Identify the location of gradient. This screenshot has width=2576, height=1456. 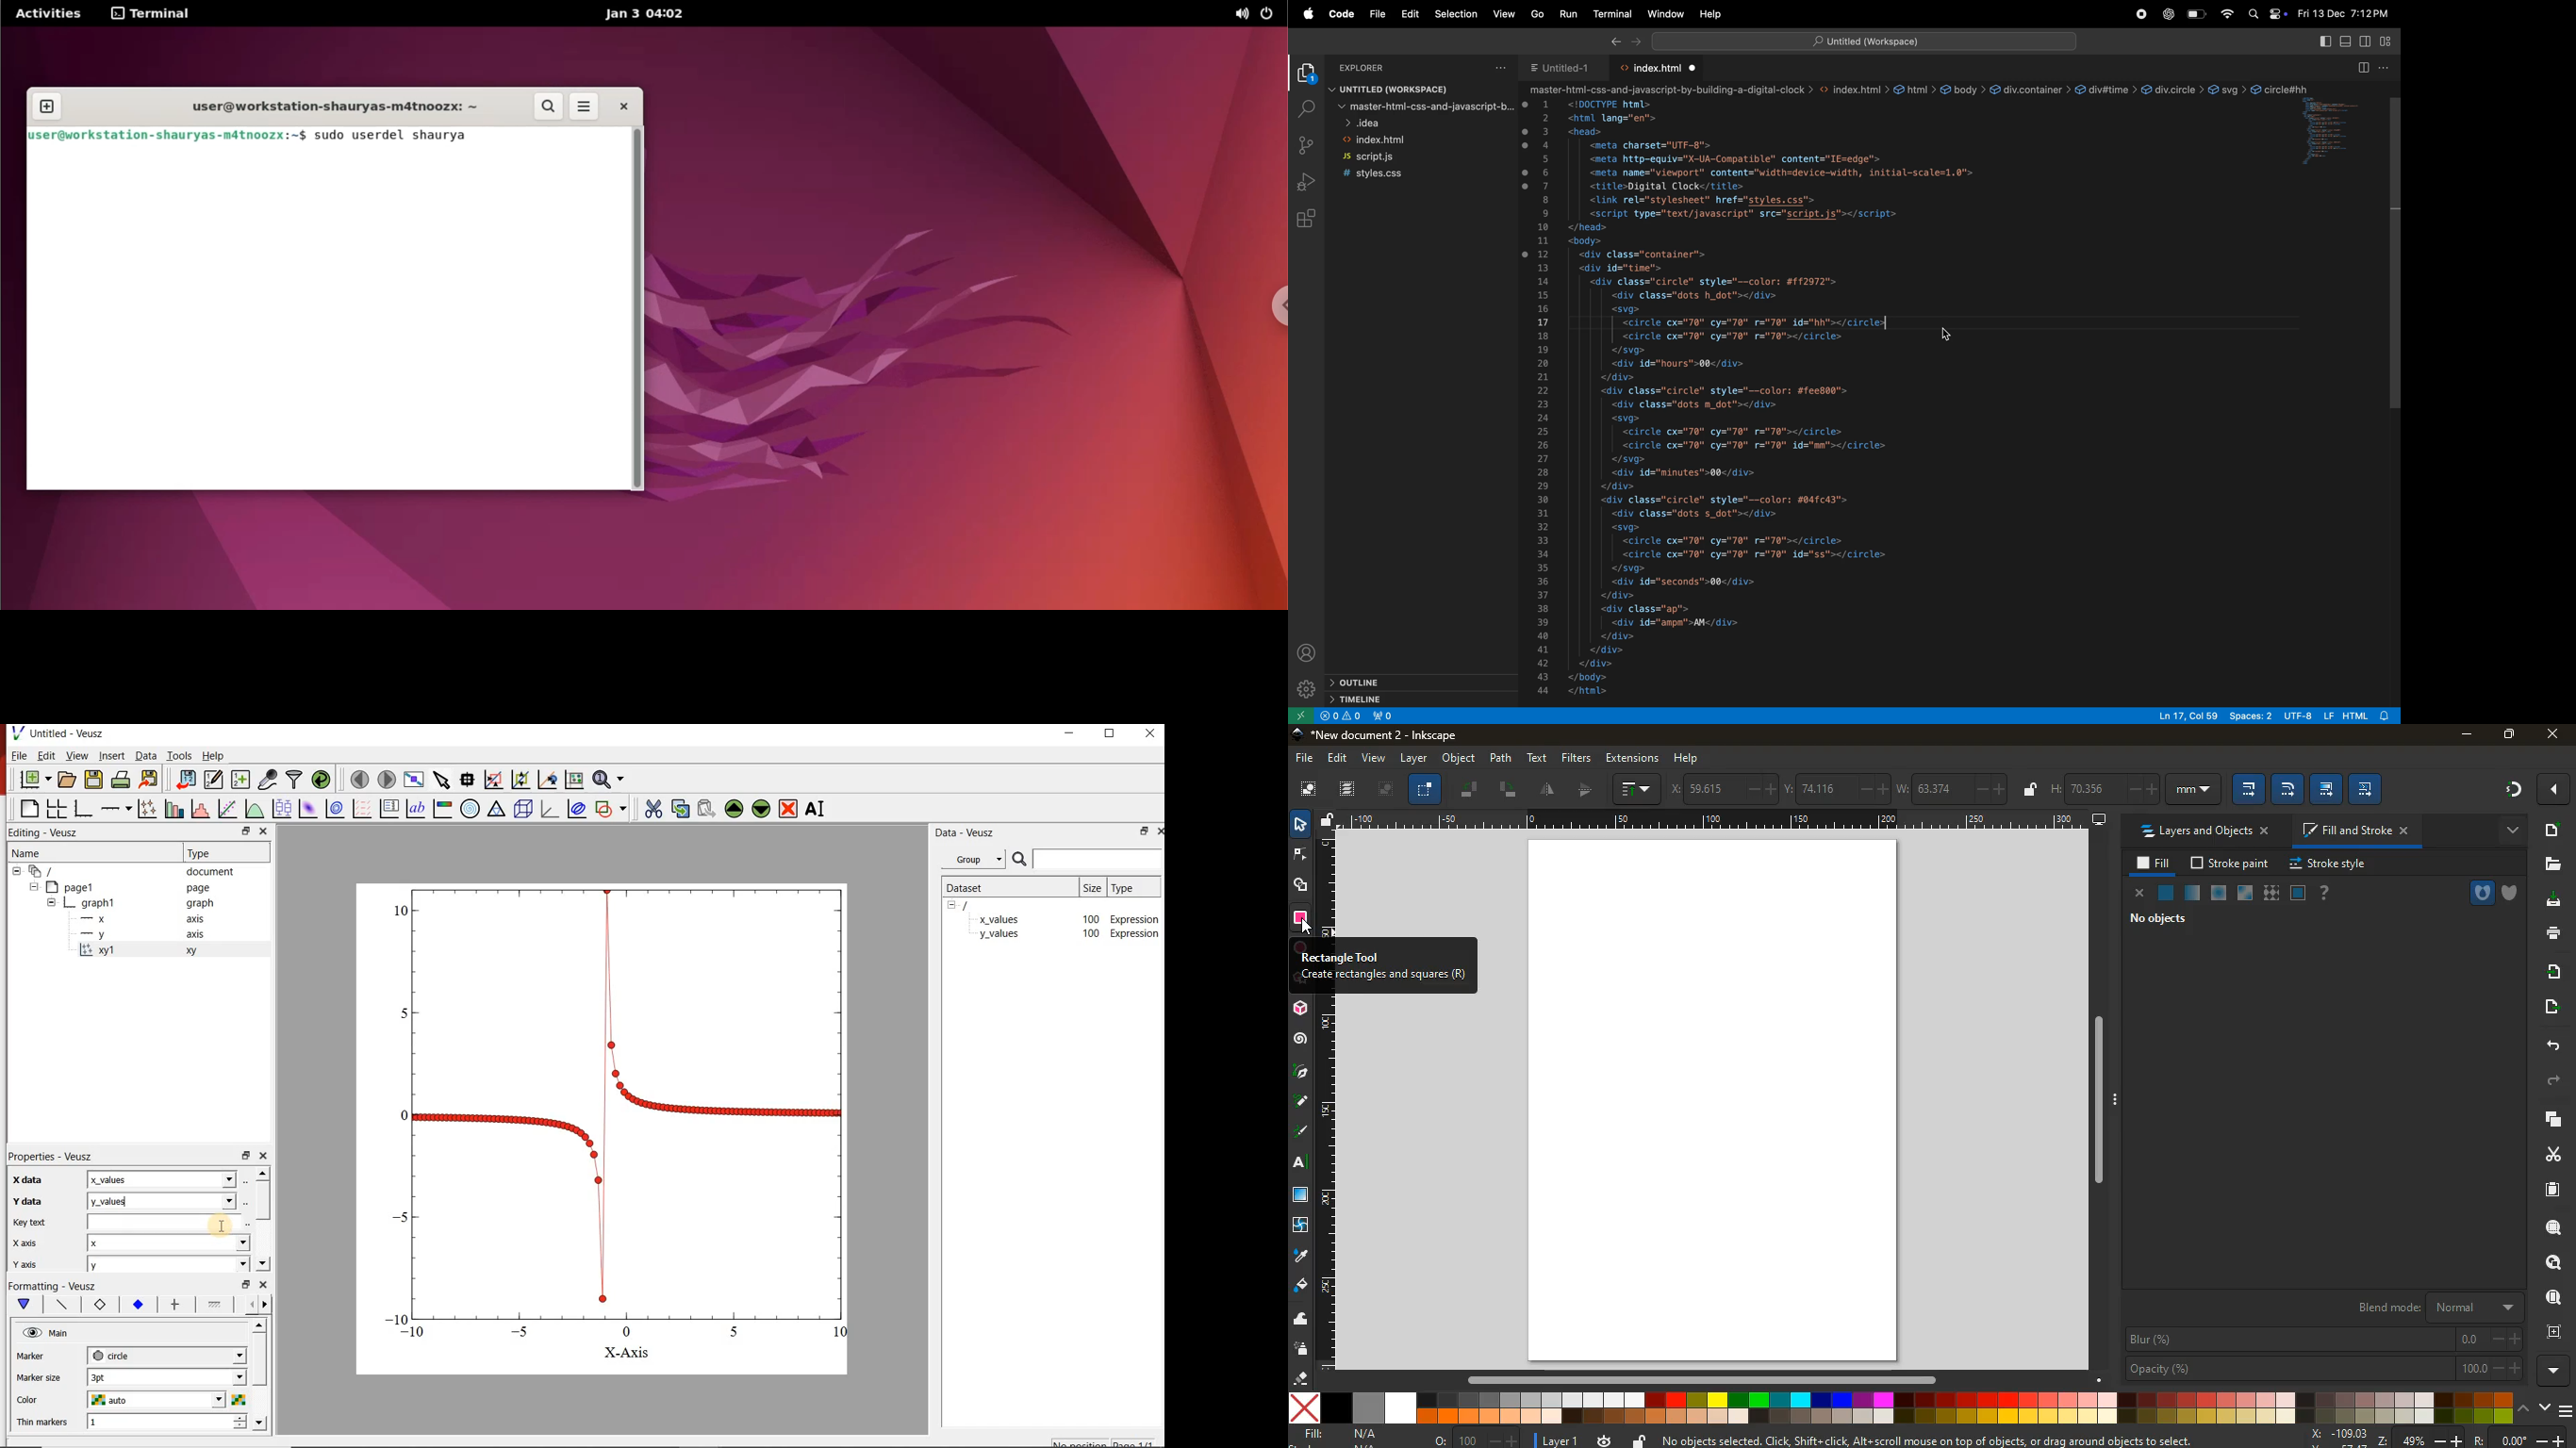
(2516, 790).